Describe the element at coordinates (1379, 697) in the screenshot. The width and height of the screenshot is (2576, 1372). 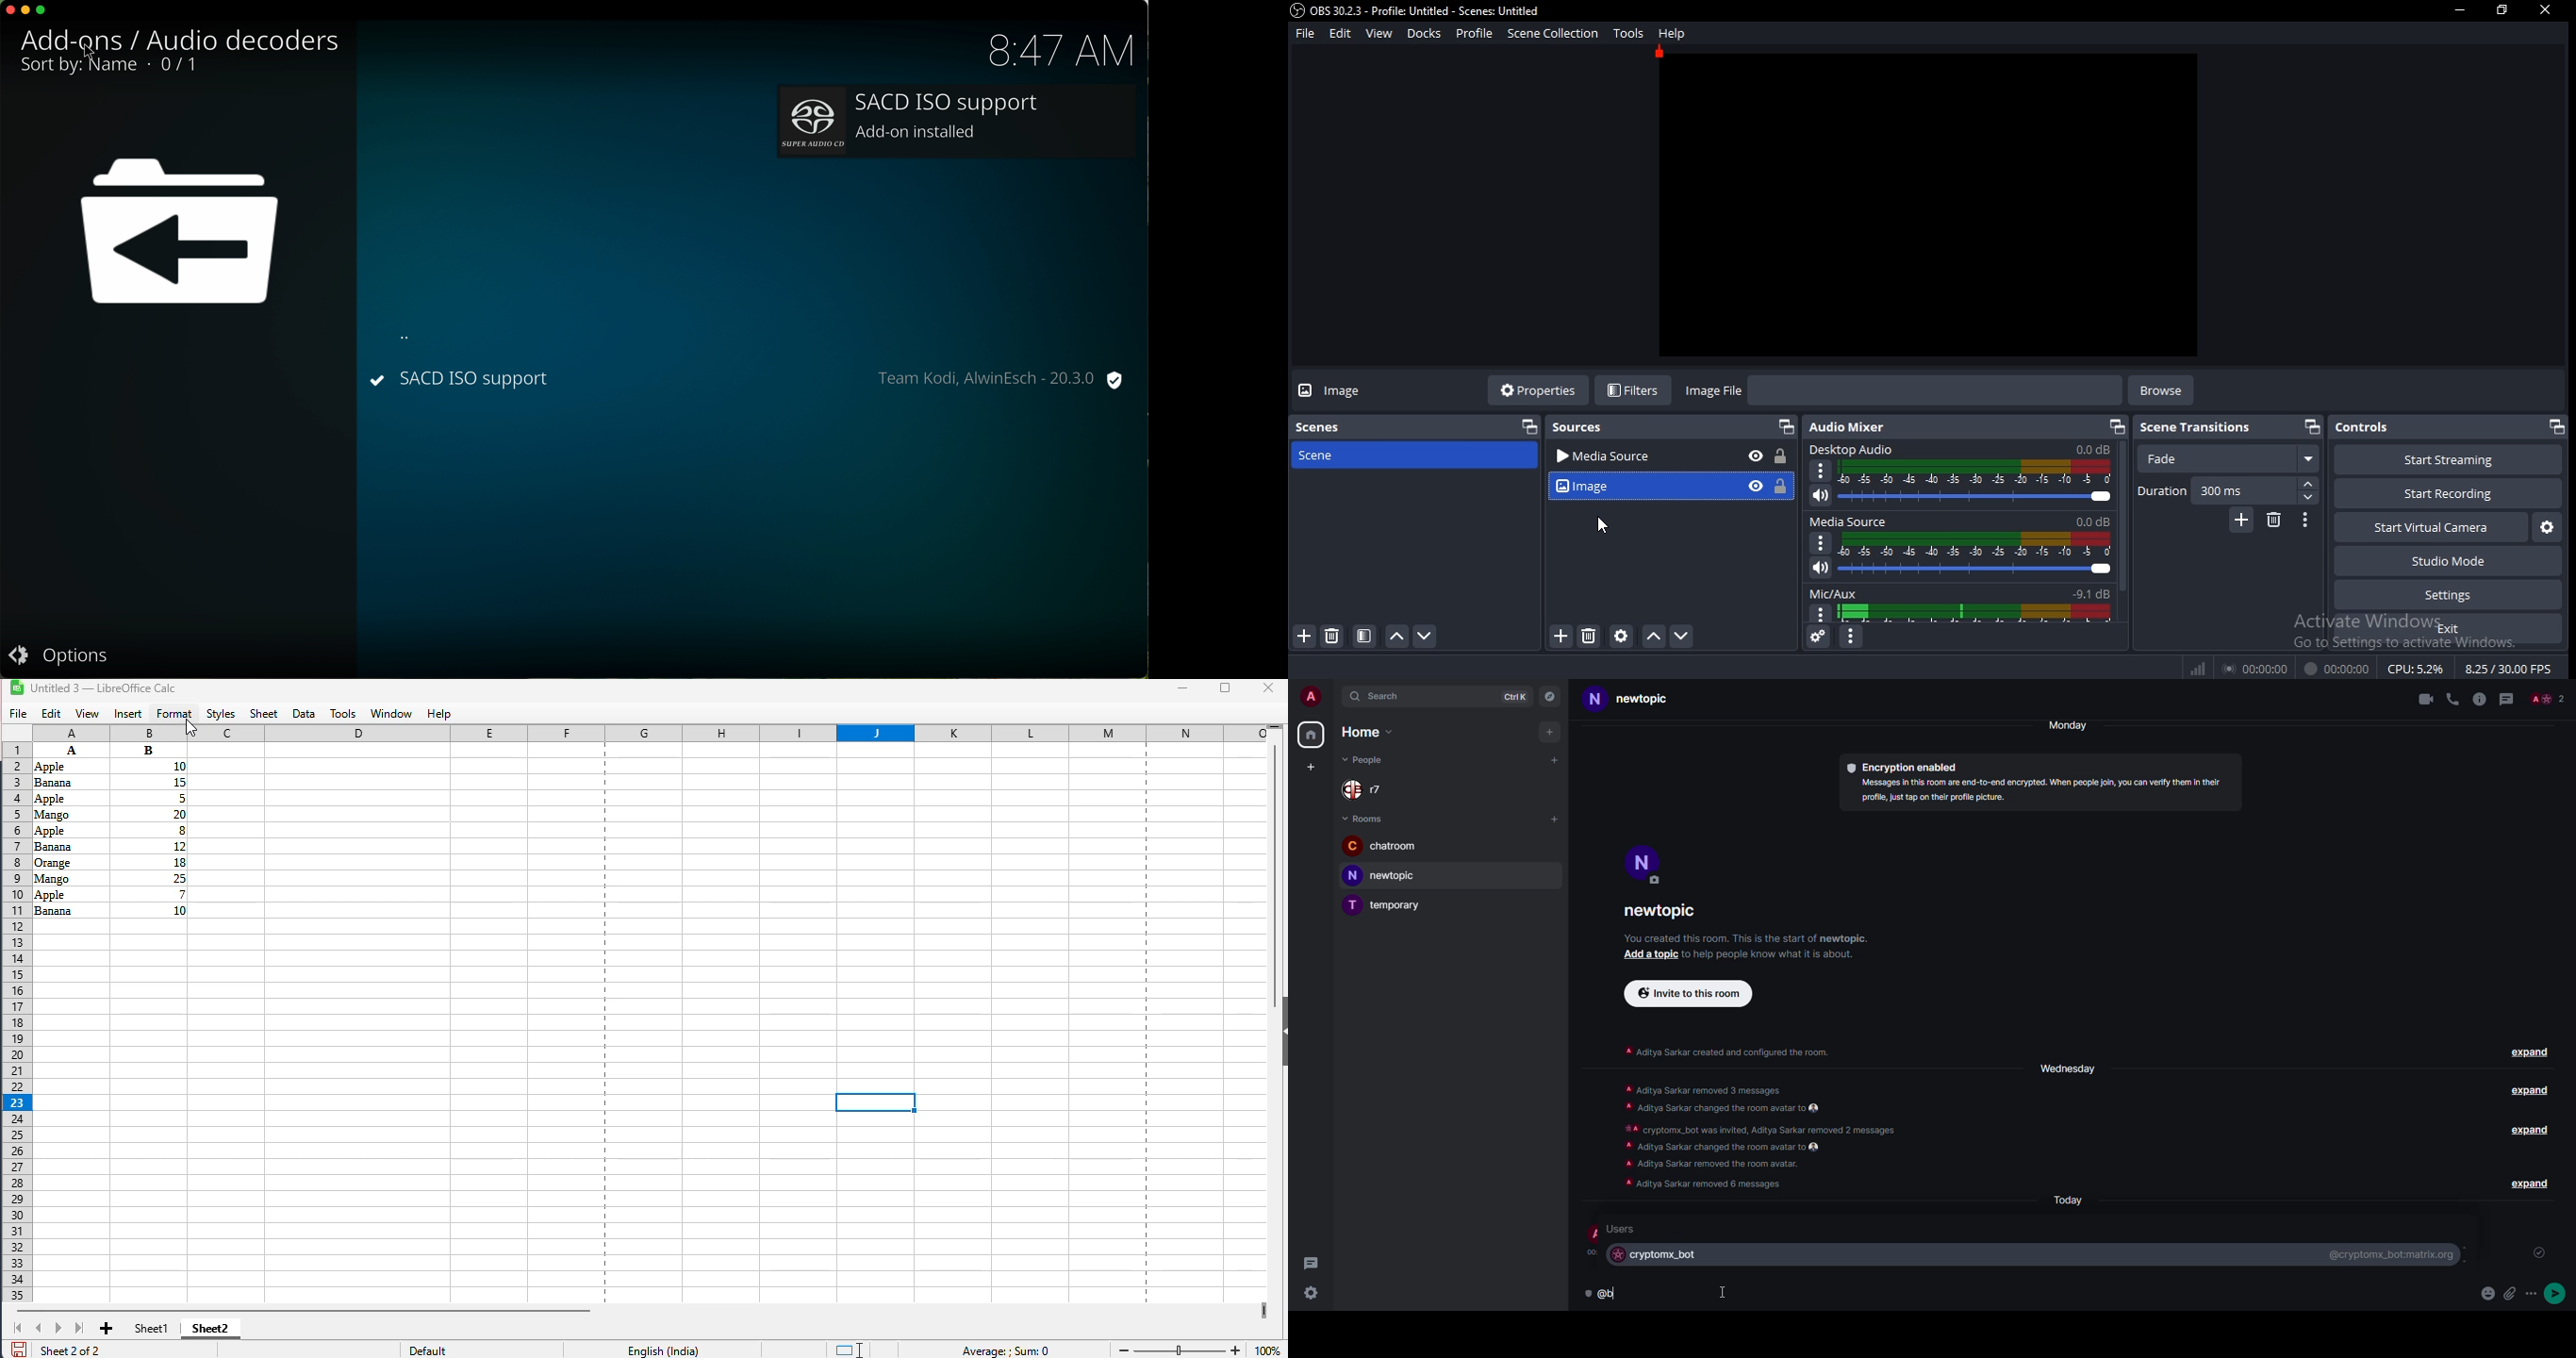
I see `search` at that location.